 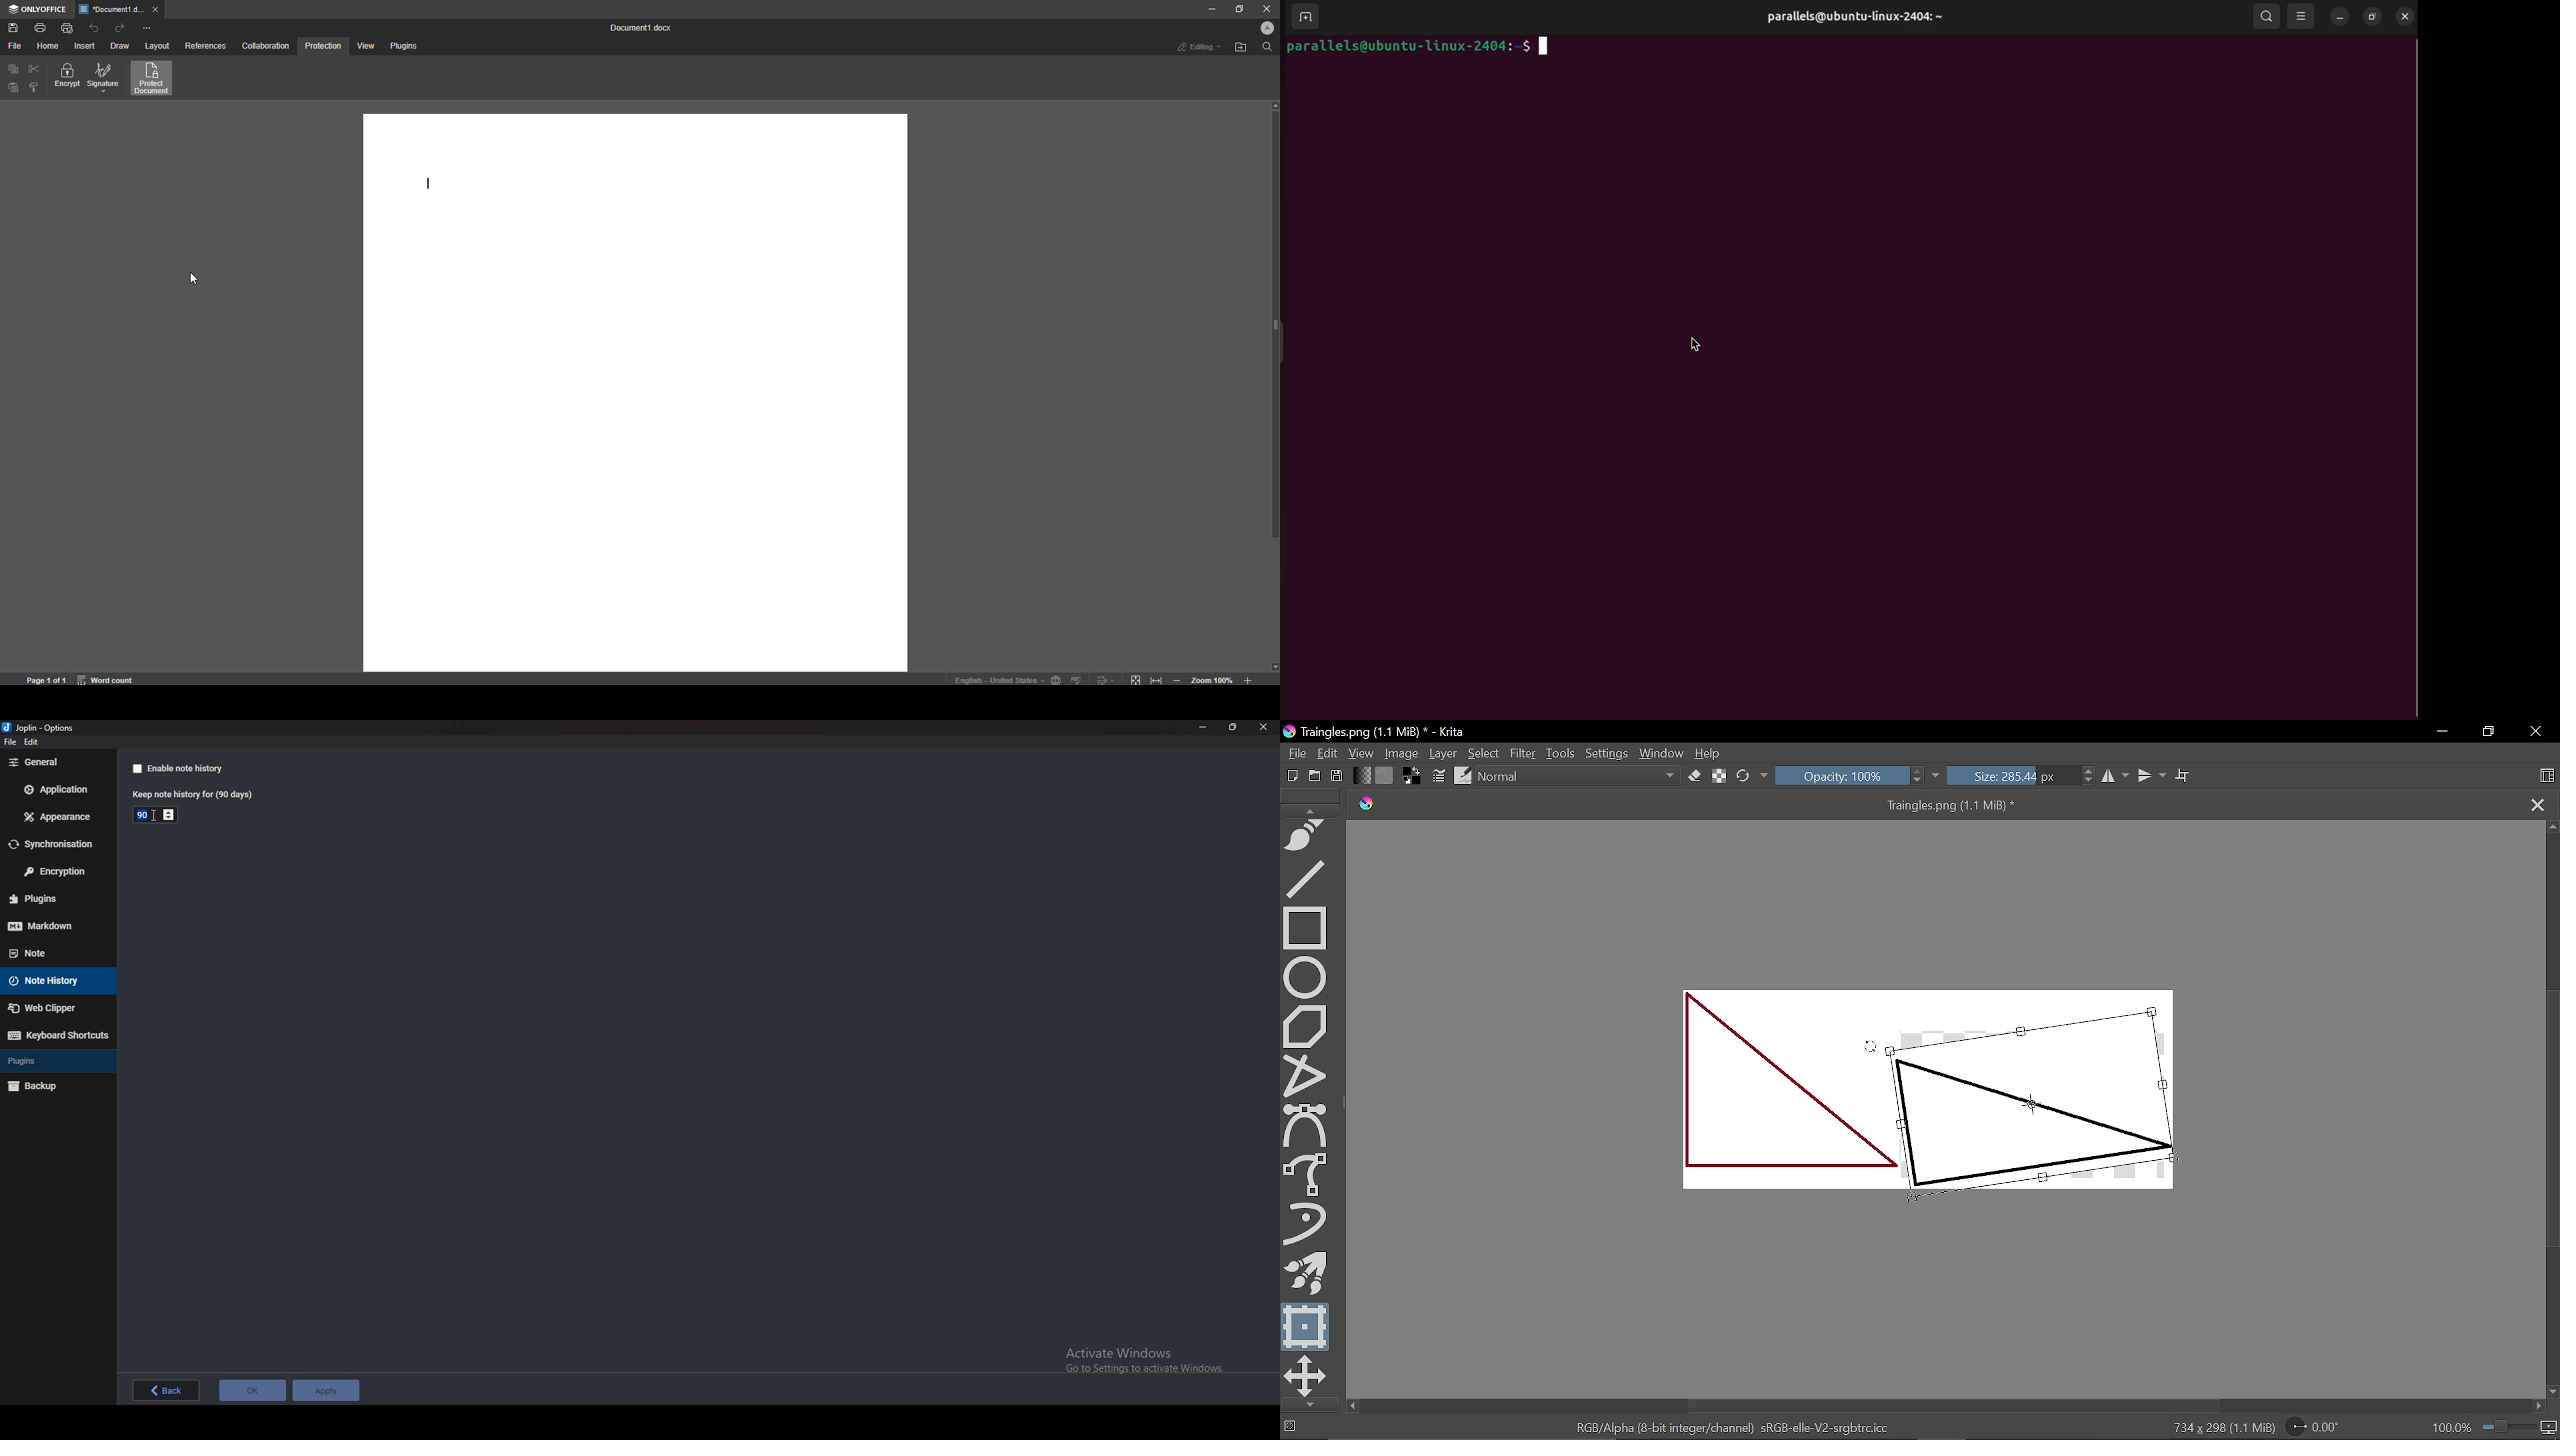 I want to click on Encryption, so click(x=56, y=871).